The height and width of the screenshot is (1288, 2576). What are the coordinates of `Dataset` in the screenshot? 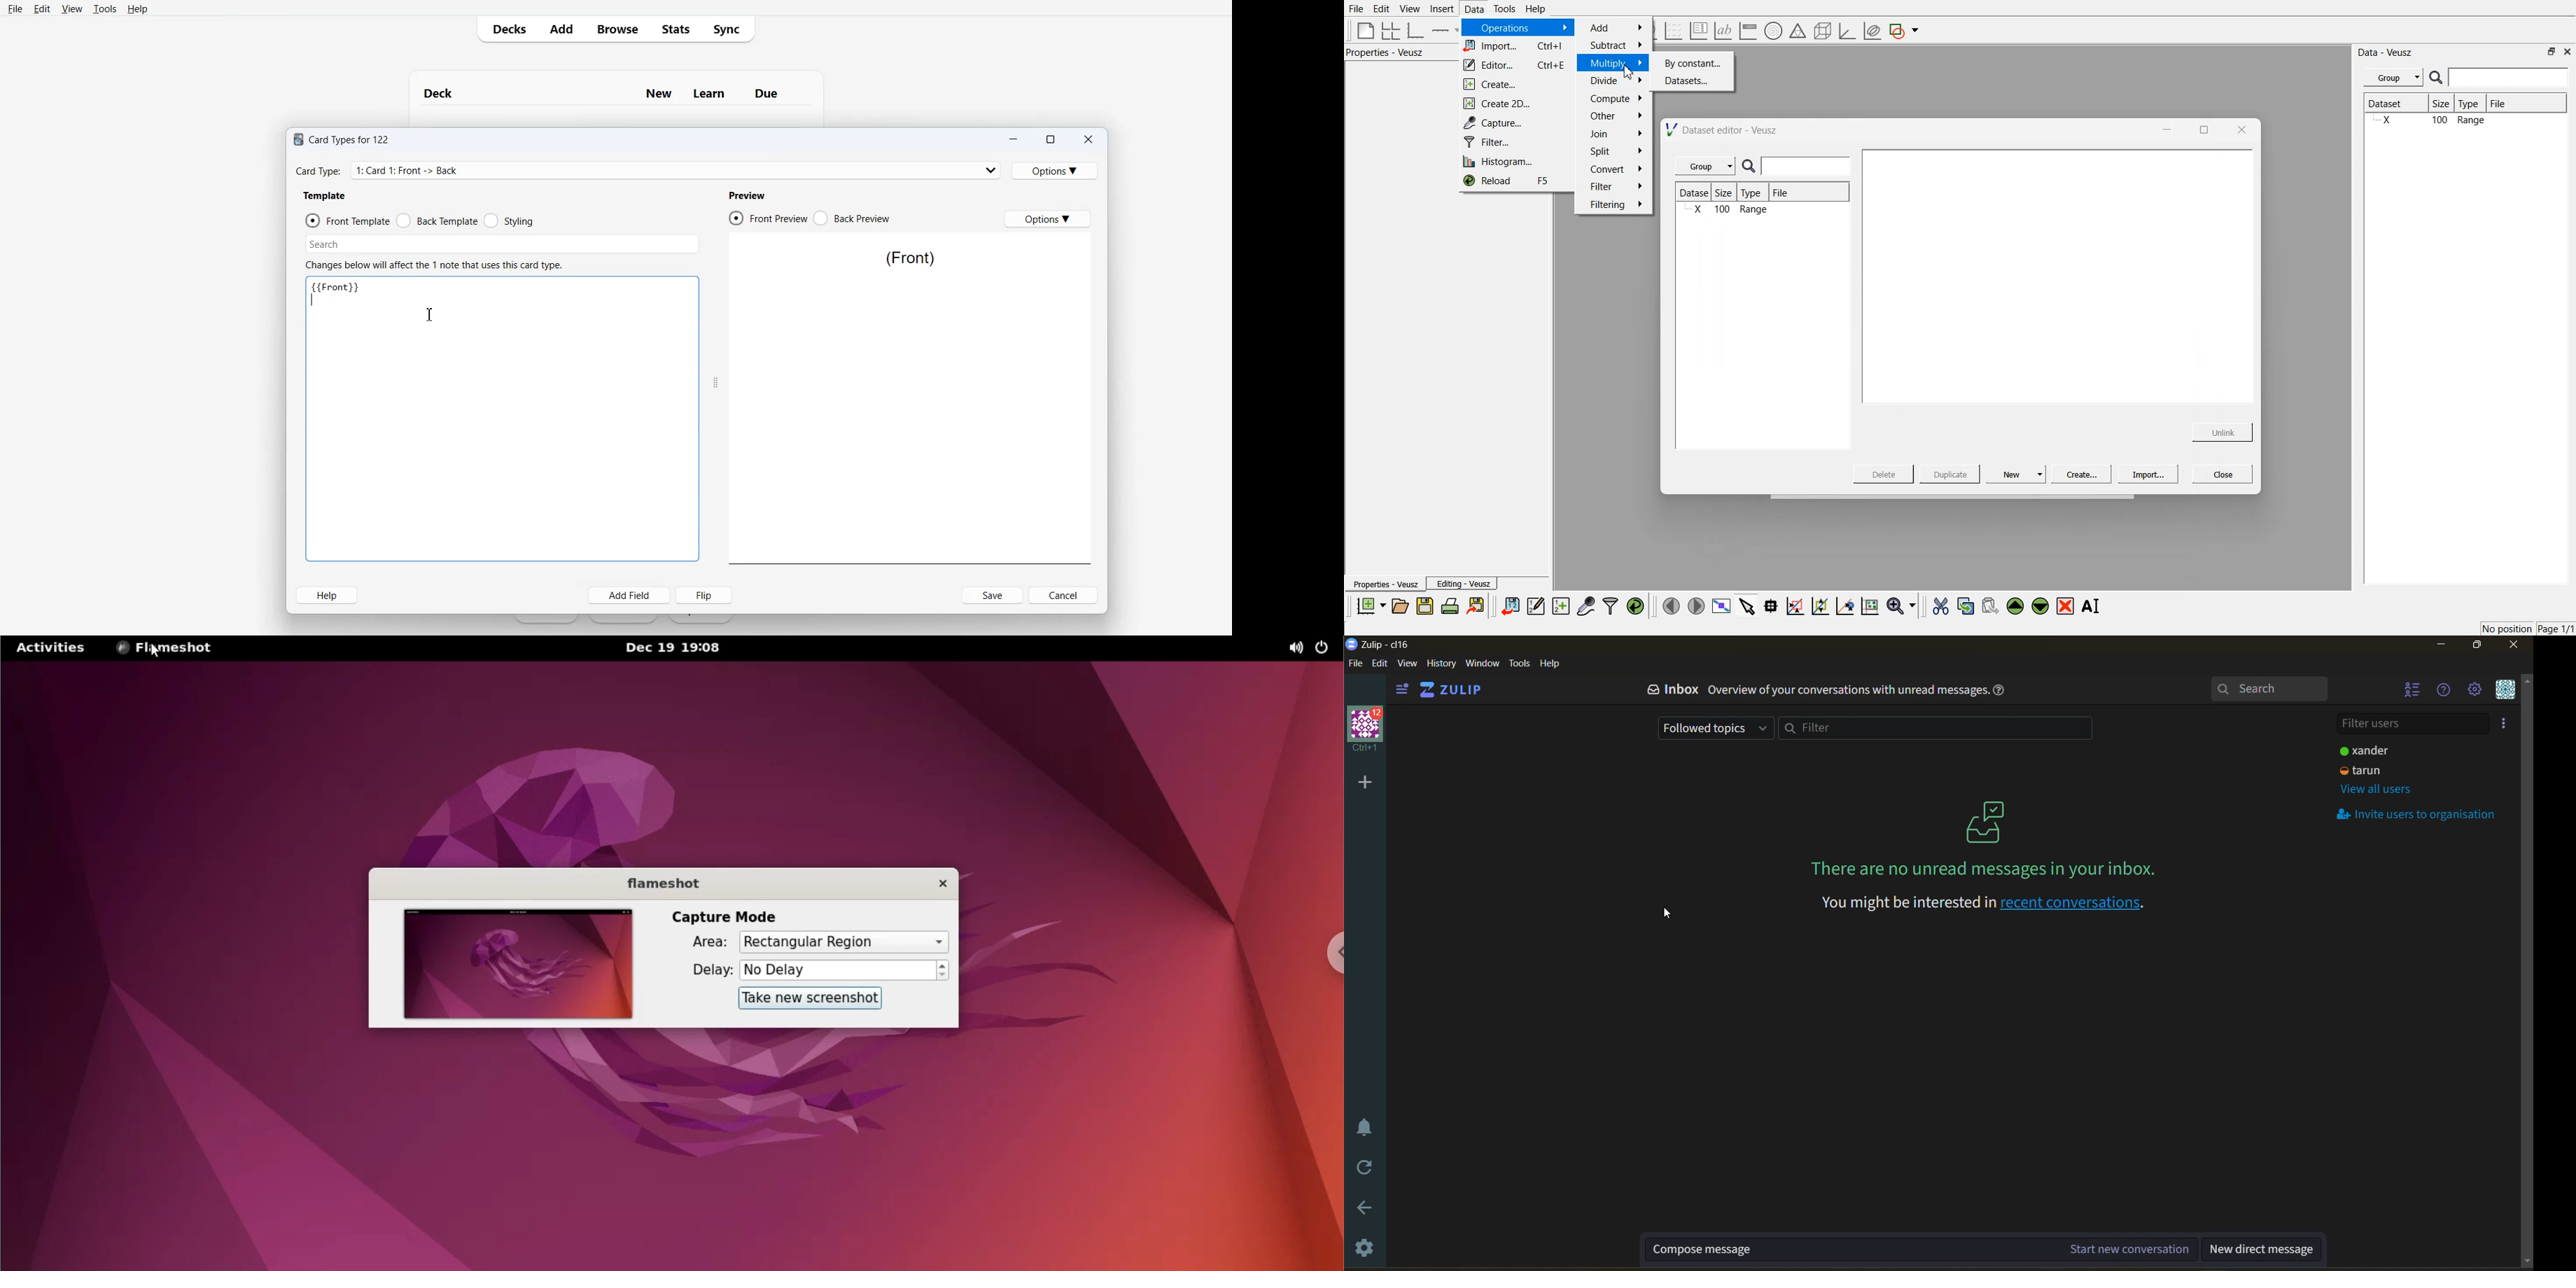 It's located at (2396, 105).